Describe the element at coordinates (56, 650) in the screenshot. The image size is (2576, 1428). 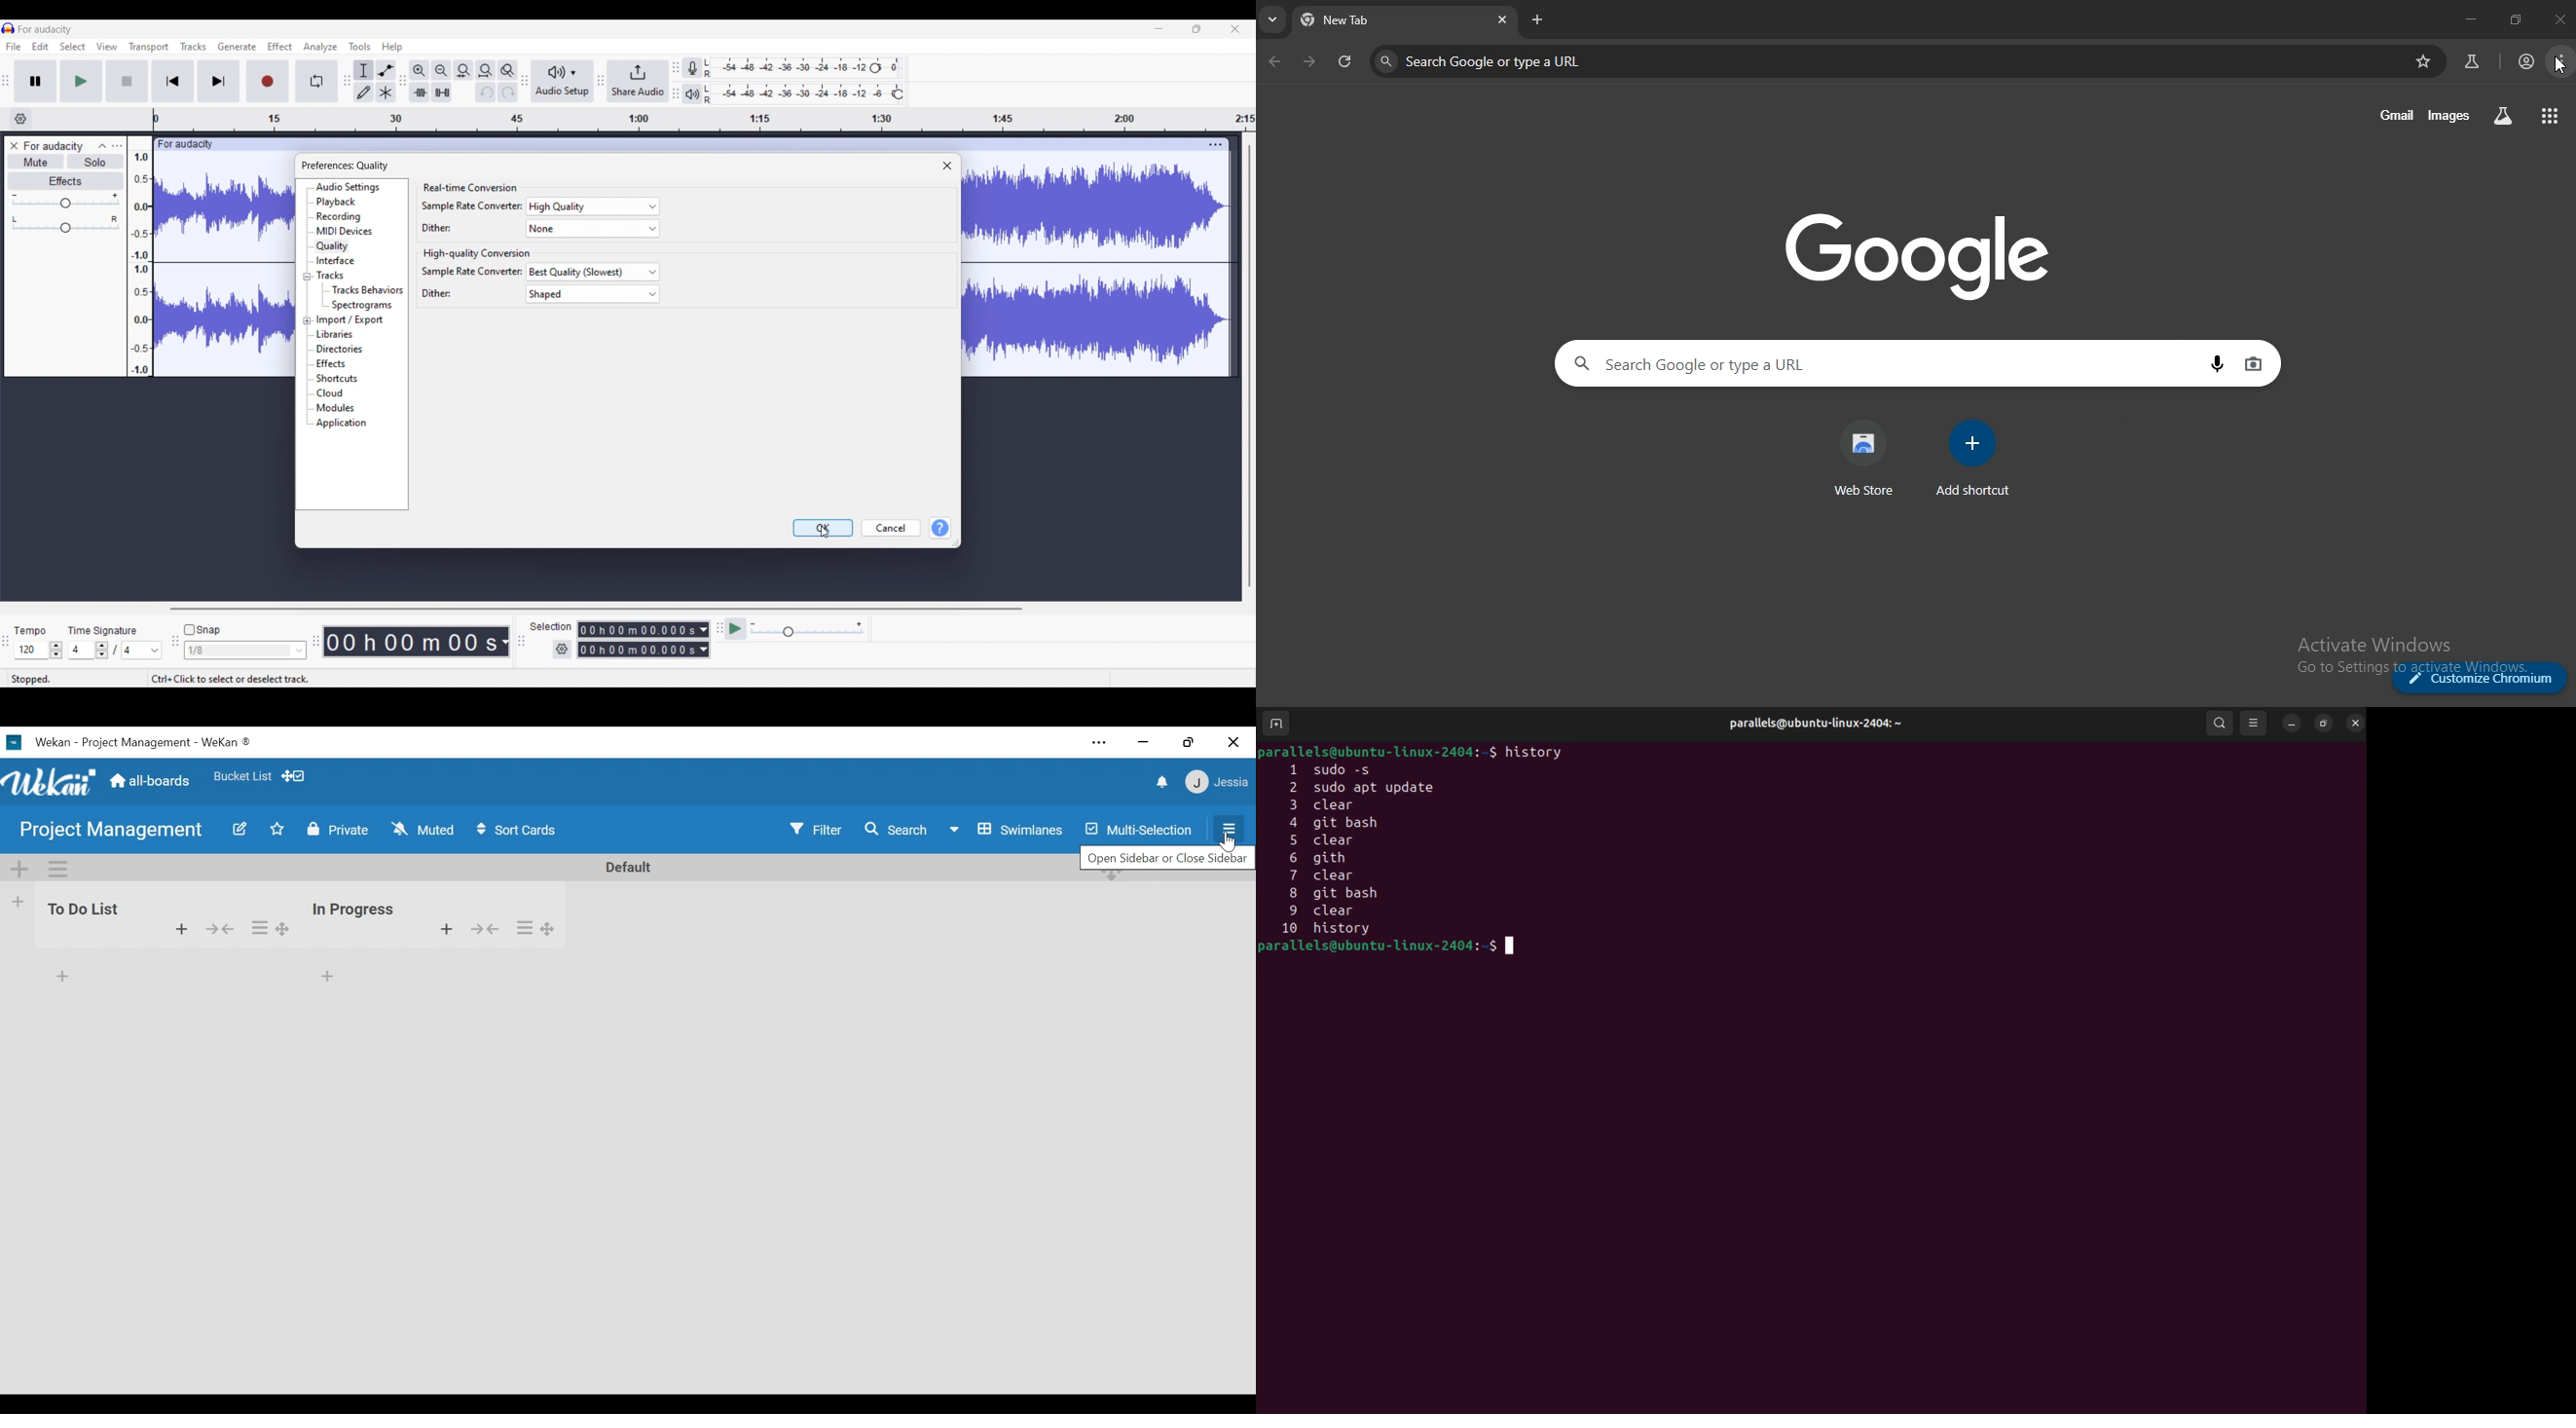
I see `Increase/Decrease Tempo` at that location.